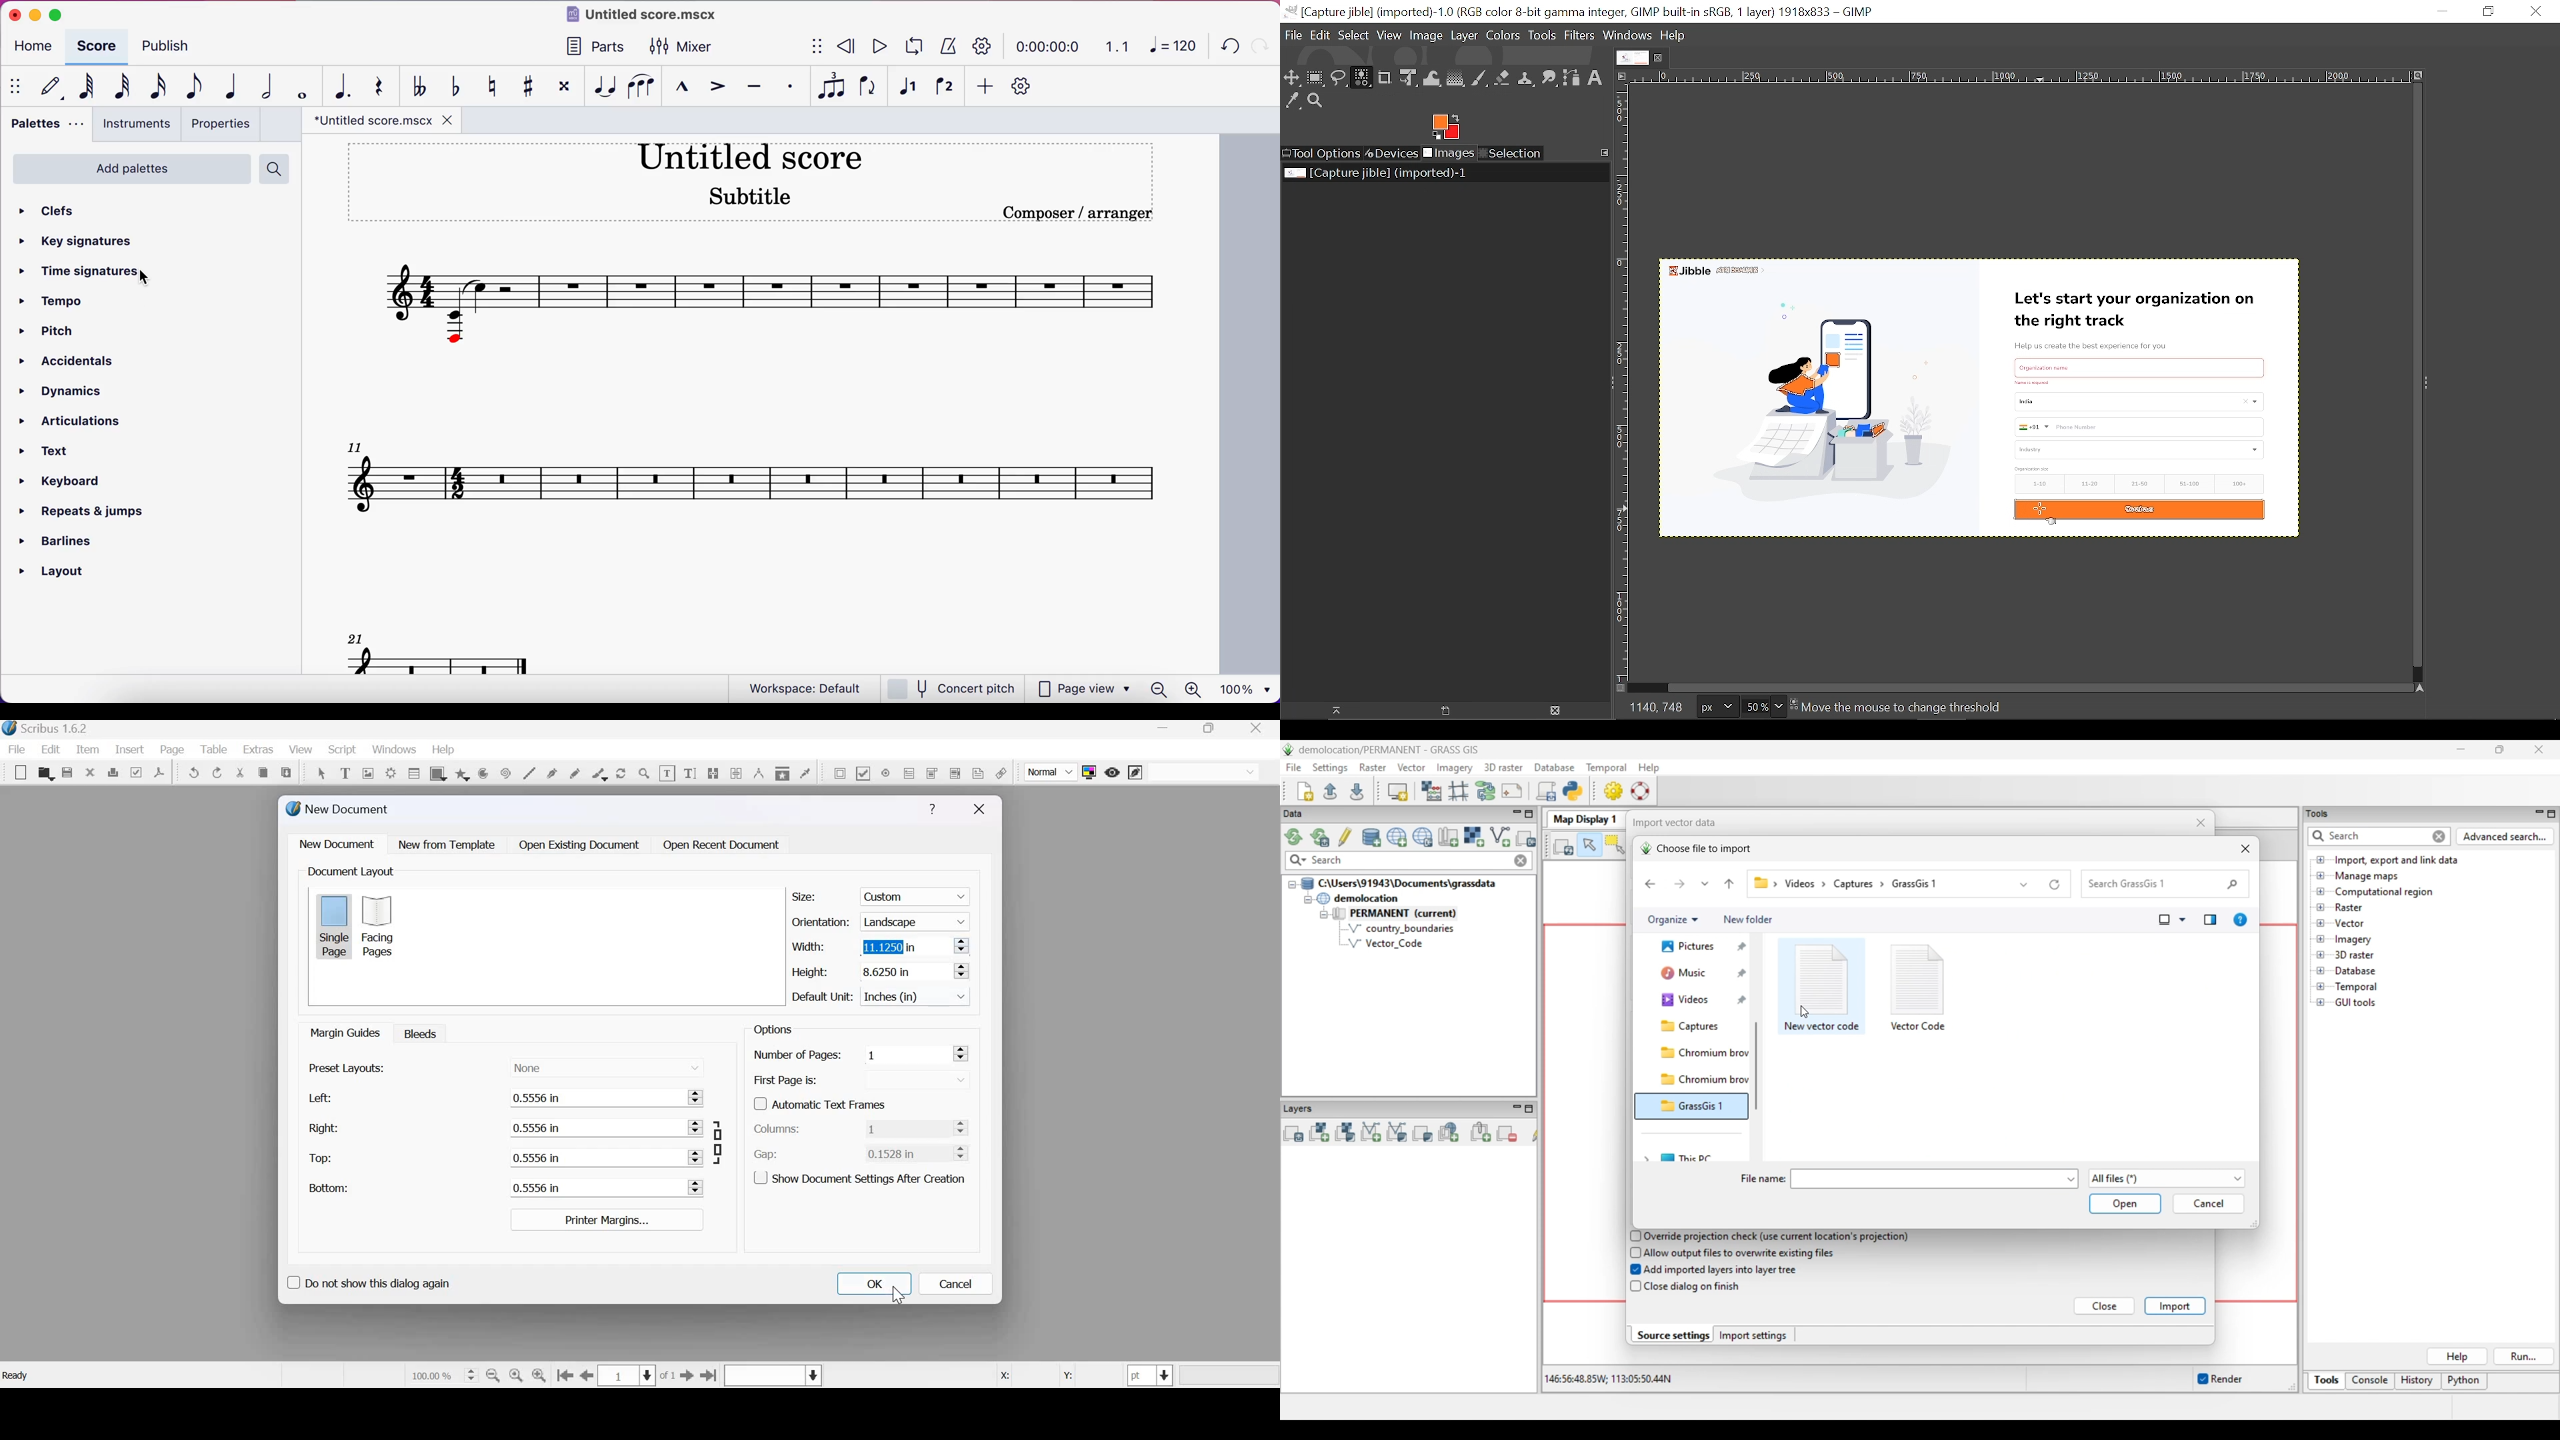 This screenshot has width=2576, height=1456. What do you see at coordinates (605, 1219) in the screenshot?
I see `Printer margins` at bounding box center [605, 1219].